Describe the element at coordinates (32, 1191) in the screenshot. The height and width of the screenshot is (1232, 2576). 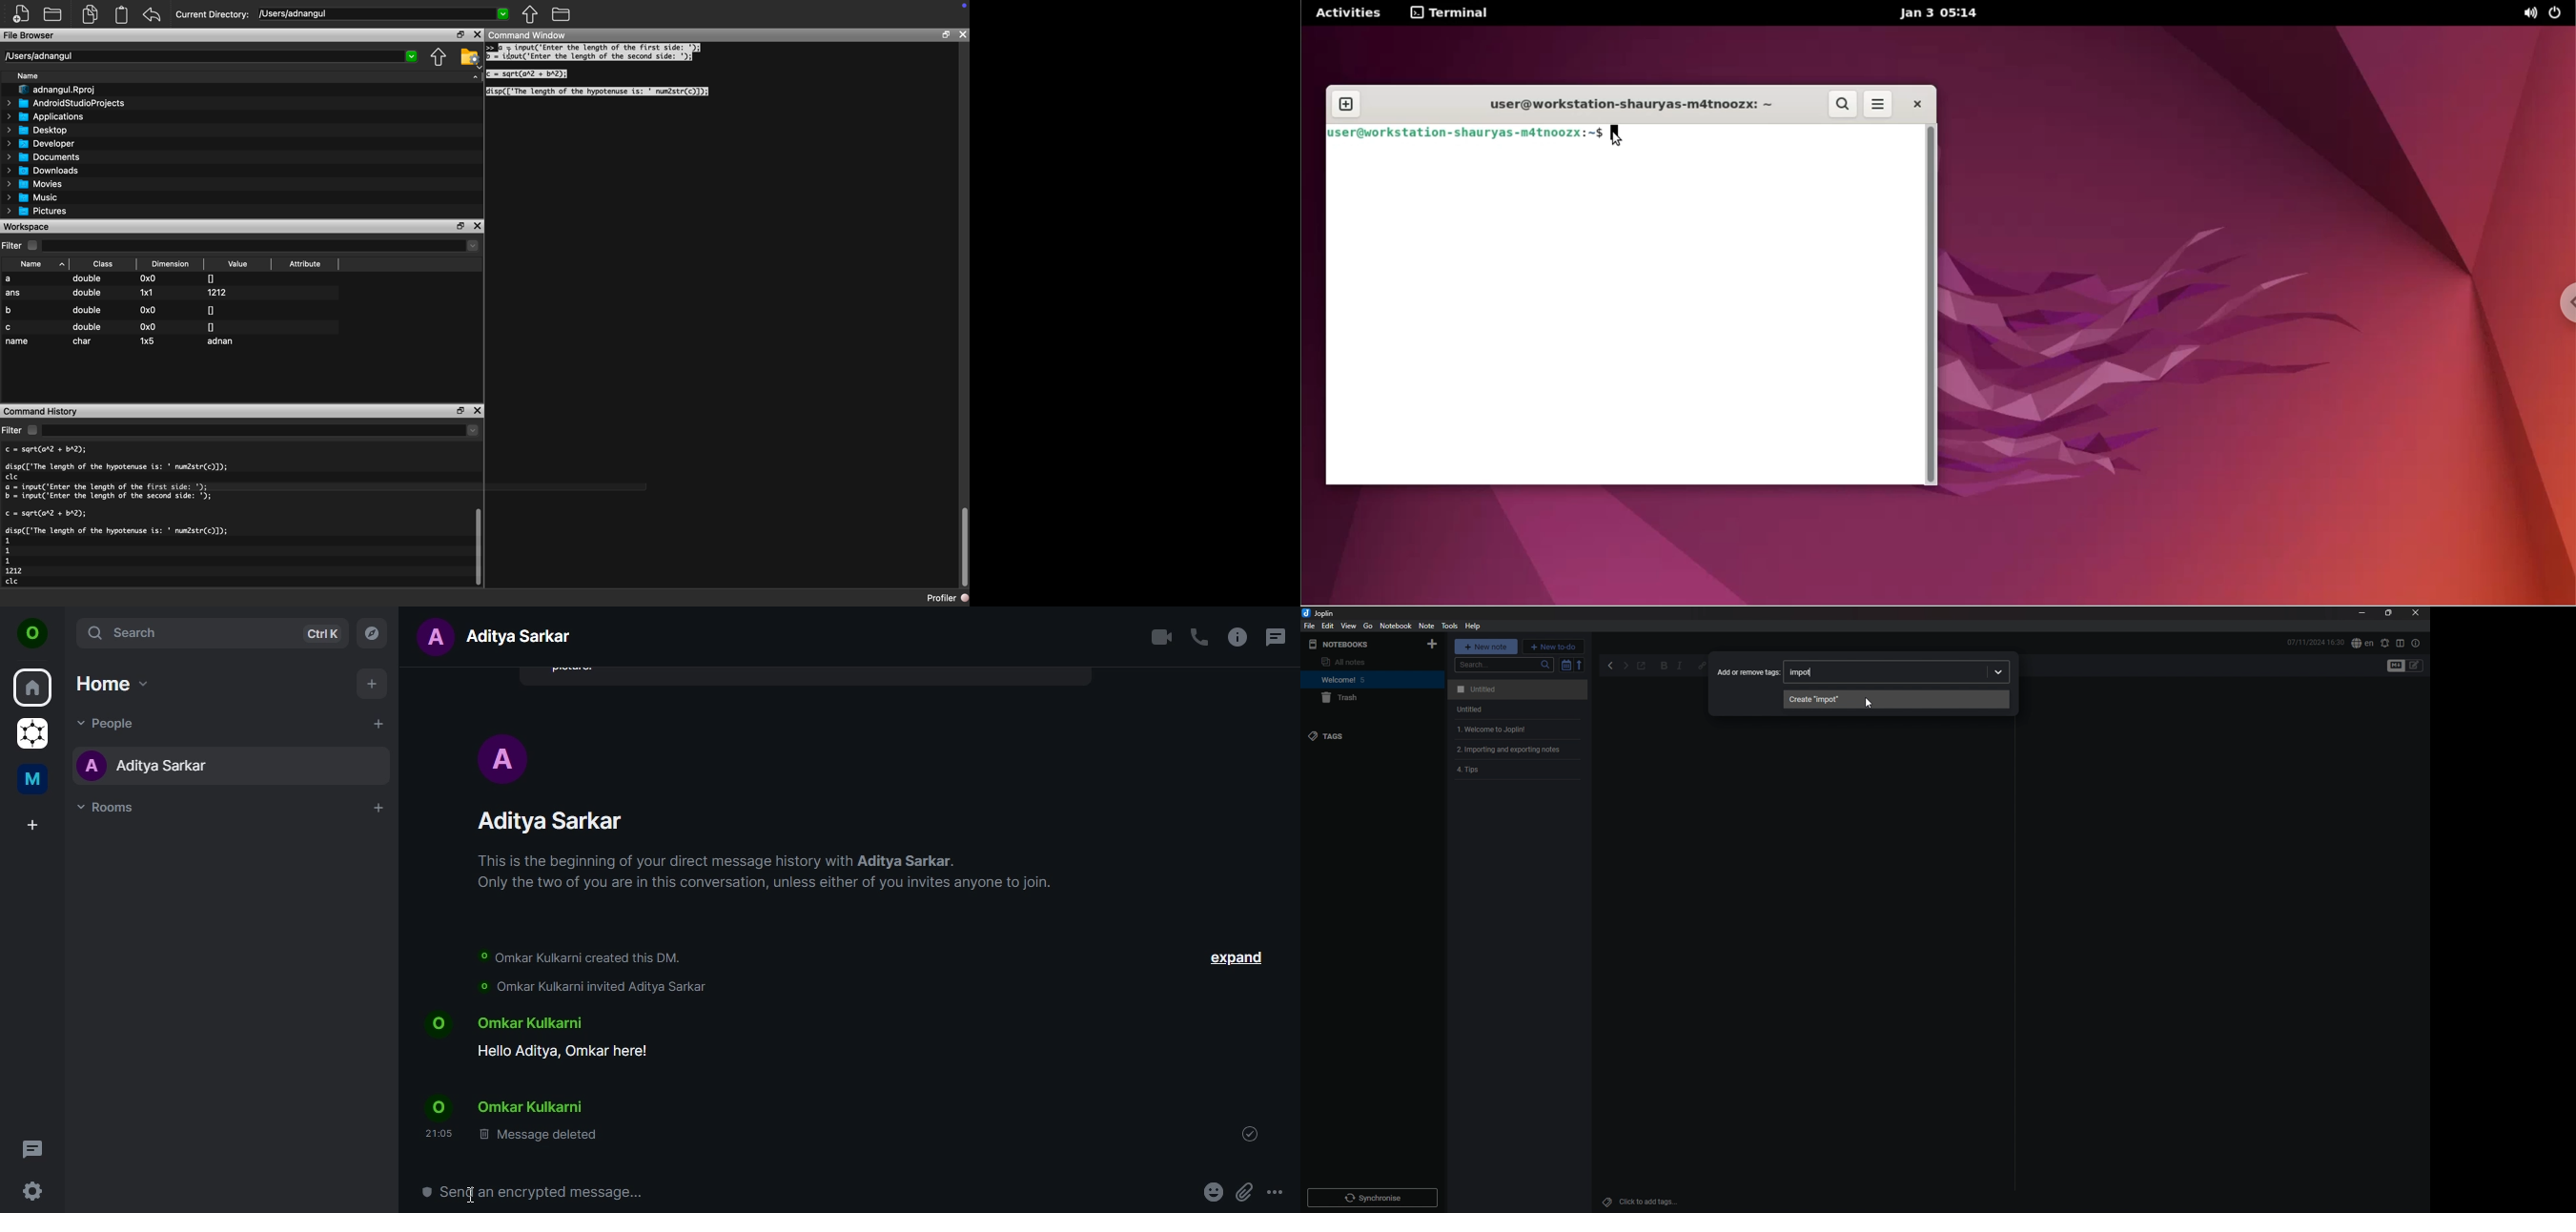
I see `quick settings` at that location.